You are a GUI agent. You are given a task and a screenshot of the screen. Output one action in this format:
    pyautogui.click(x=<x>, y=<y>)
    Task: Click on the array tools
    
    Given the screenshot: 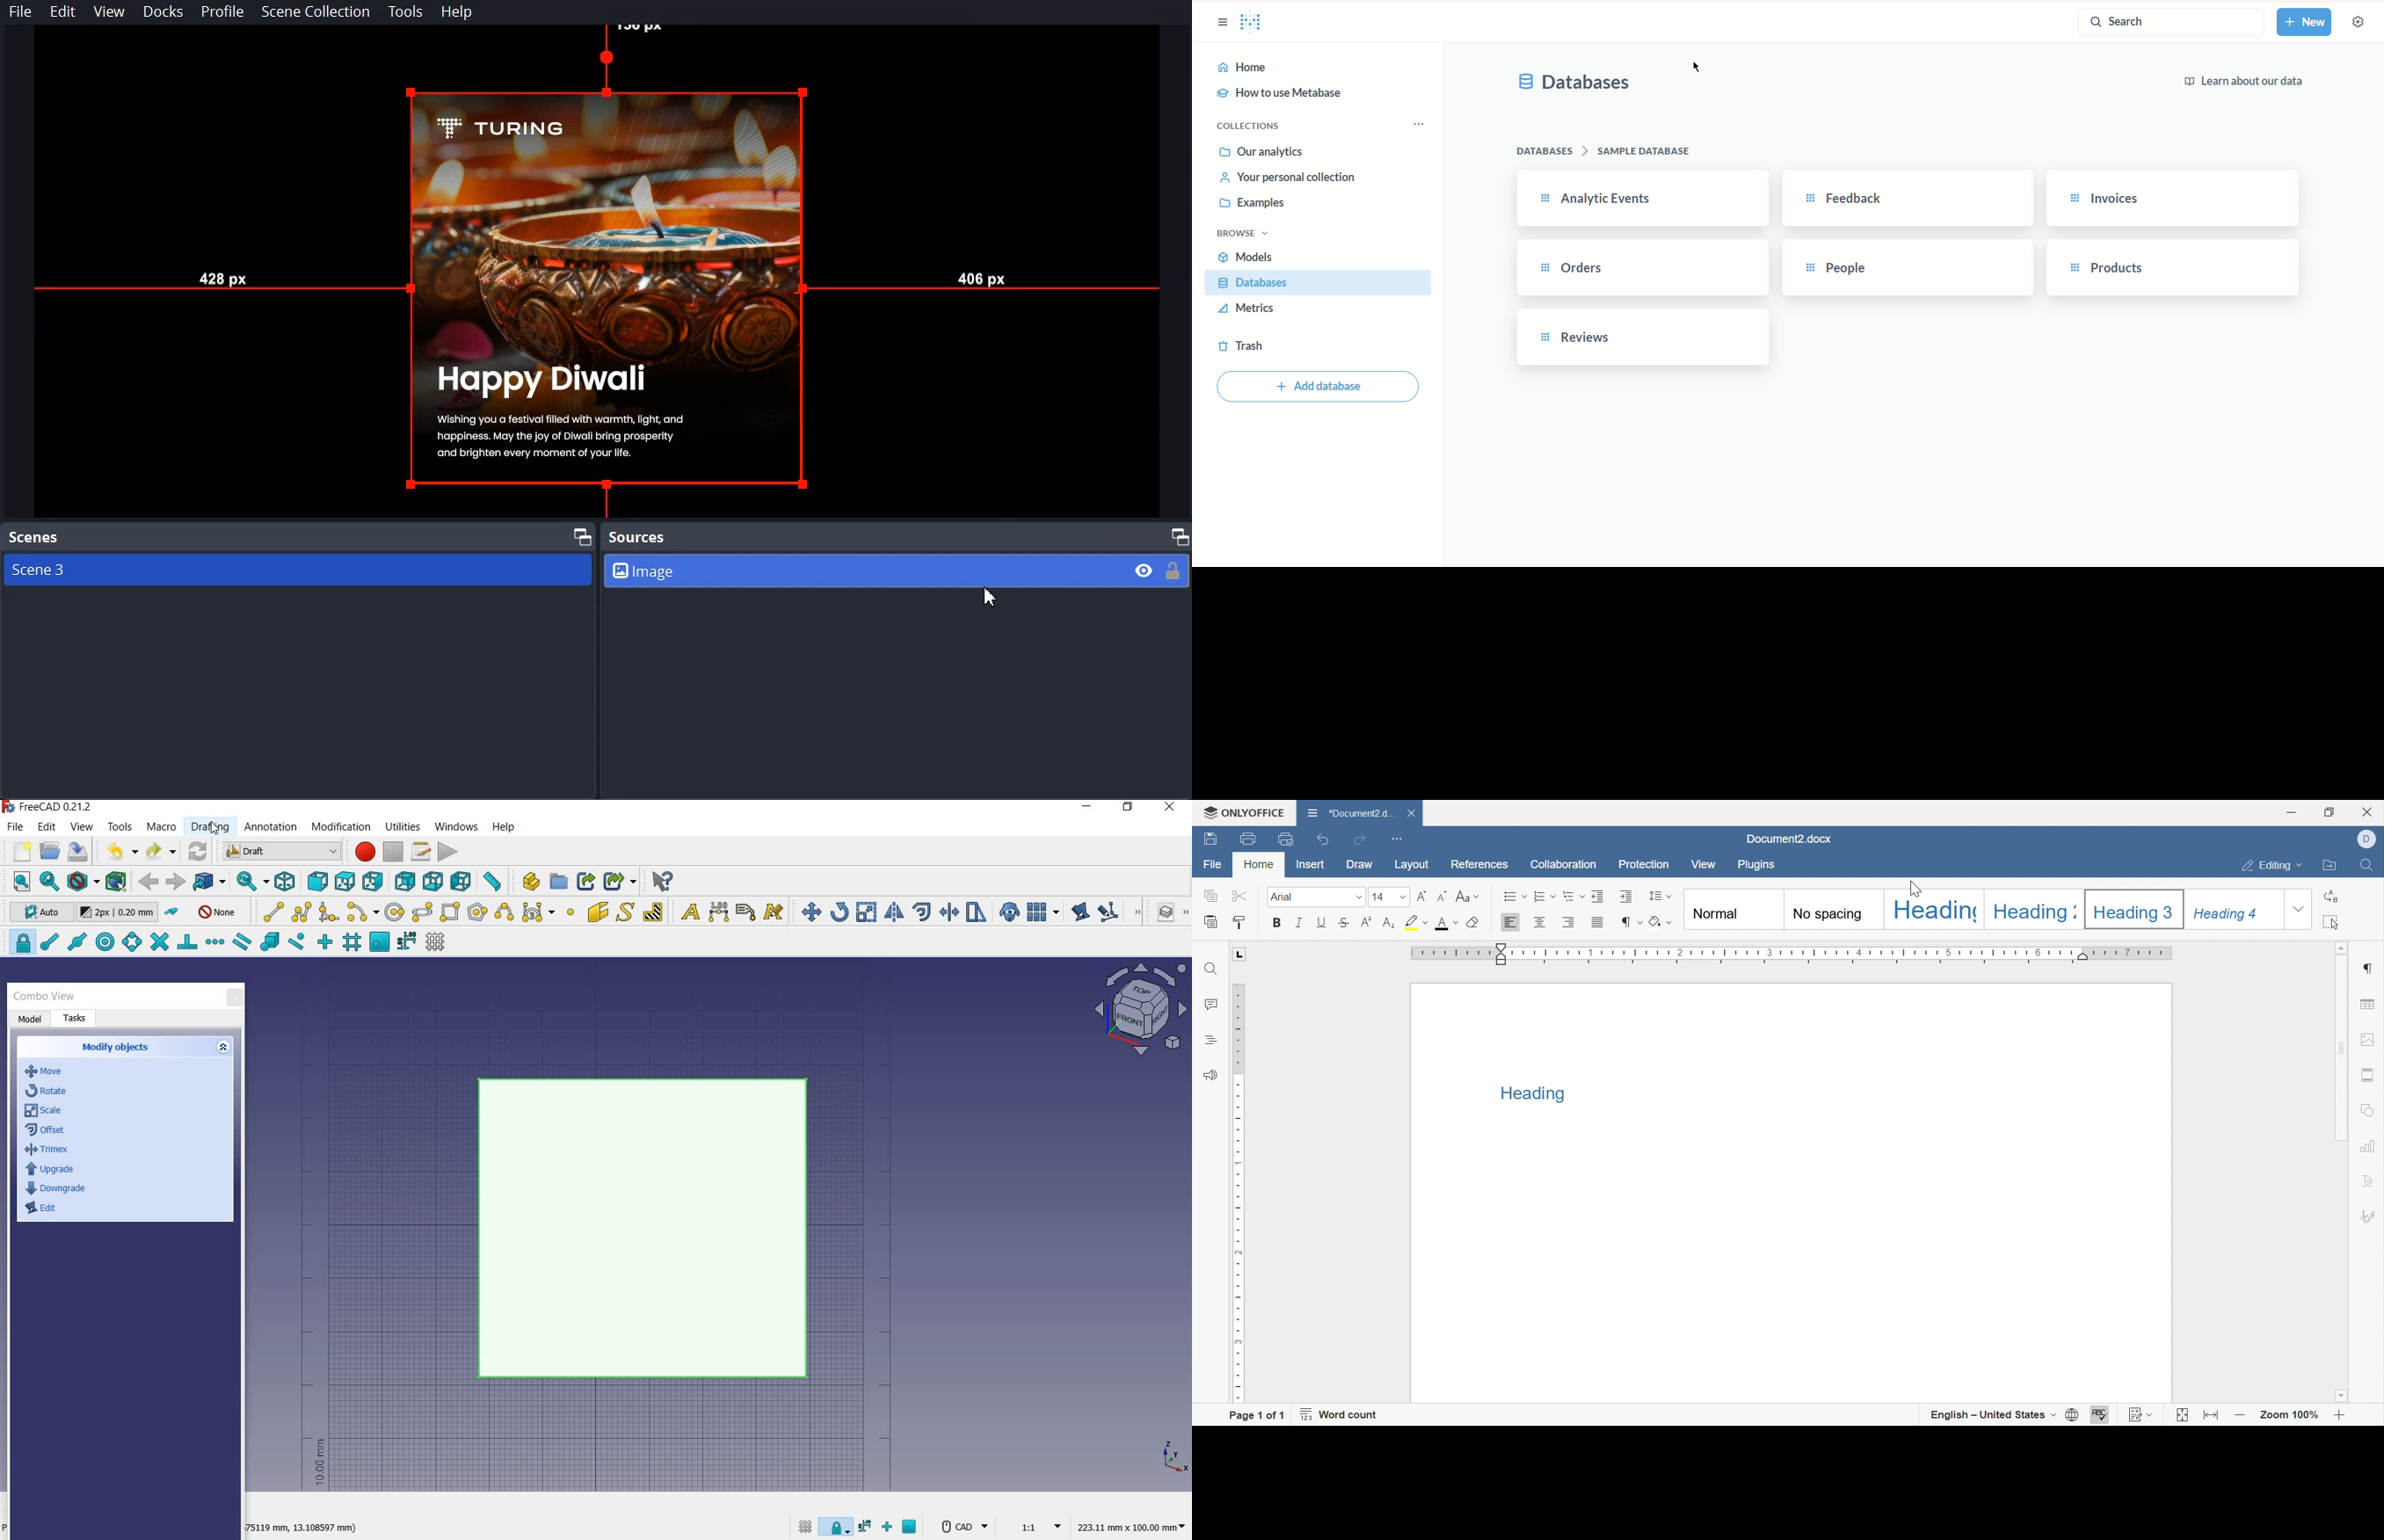 What is the action you would take?
    pyautogui.click(x=1044, y=913)
    